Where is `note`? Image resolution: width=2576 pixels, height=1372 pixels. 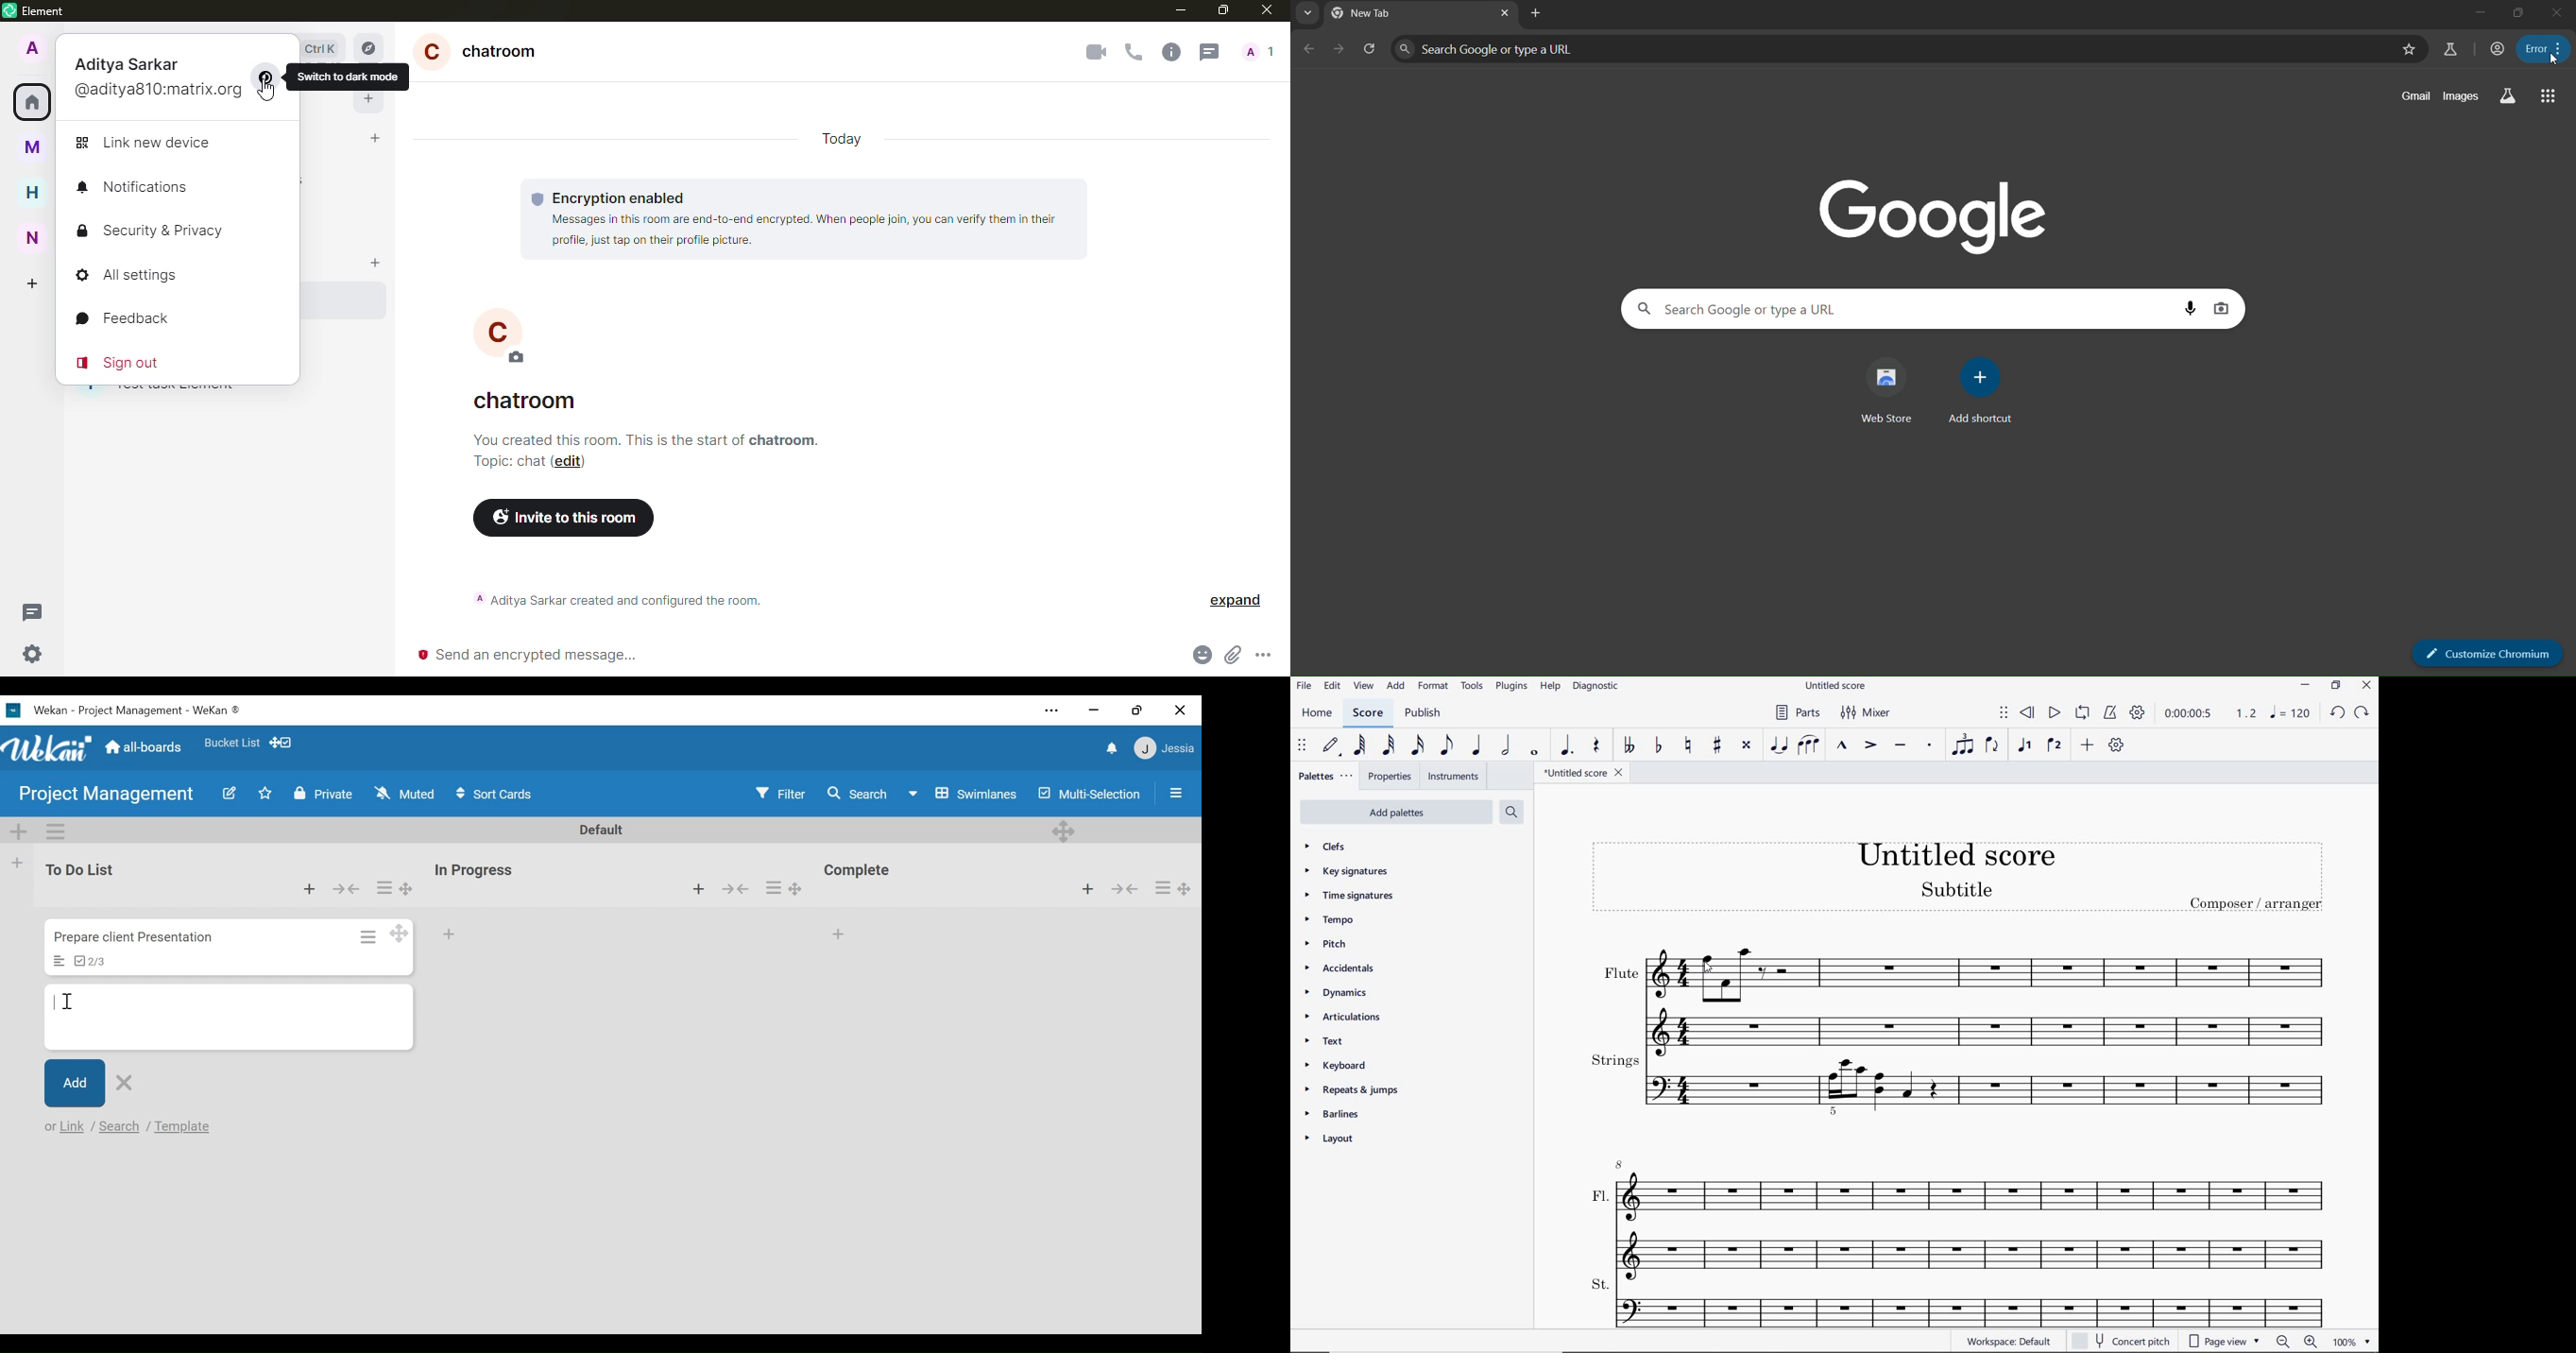 note is located at coordinates (2289, 713).